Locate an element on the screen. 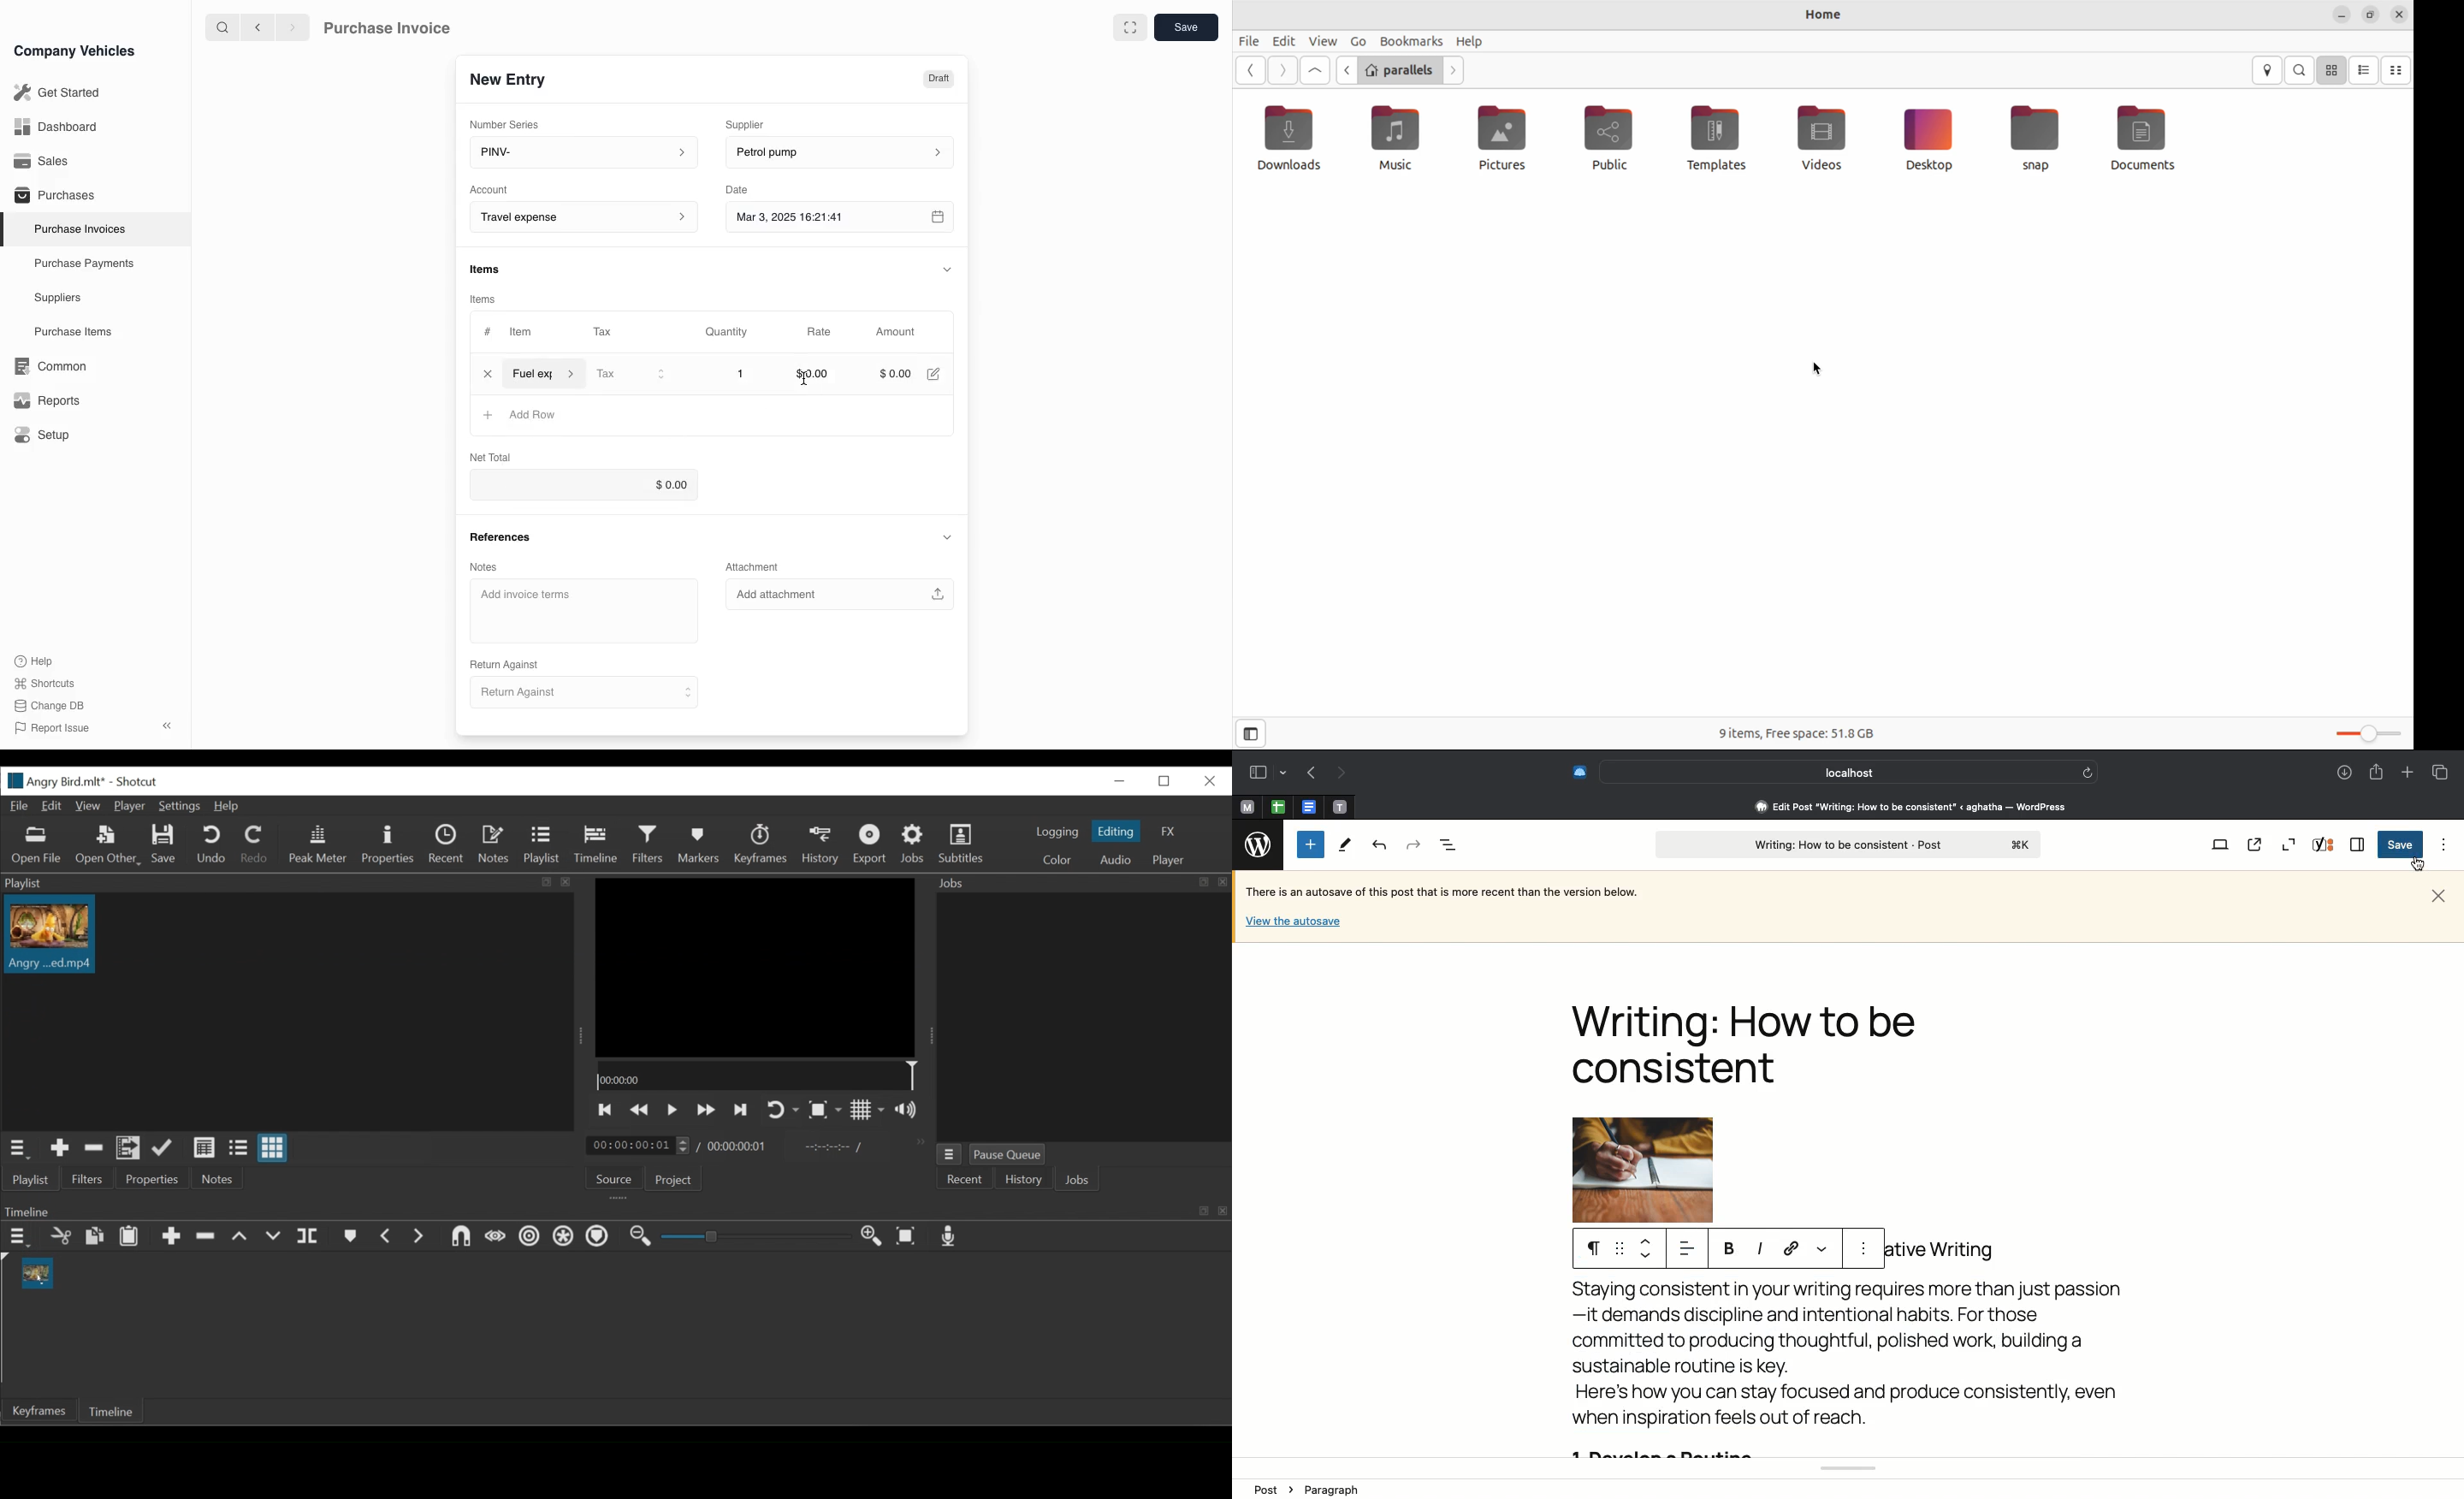 The height and width of the screenshot is (1512, 2464). Playlist Panel is located at coordinates (295, 881).